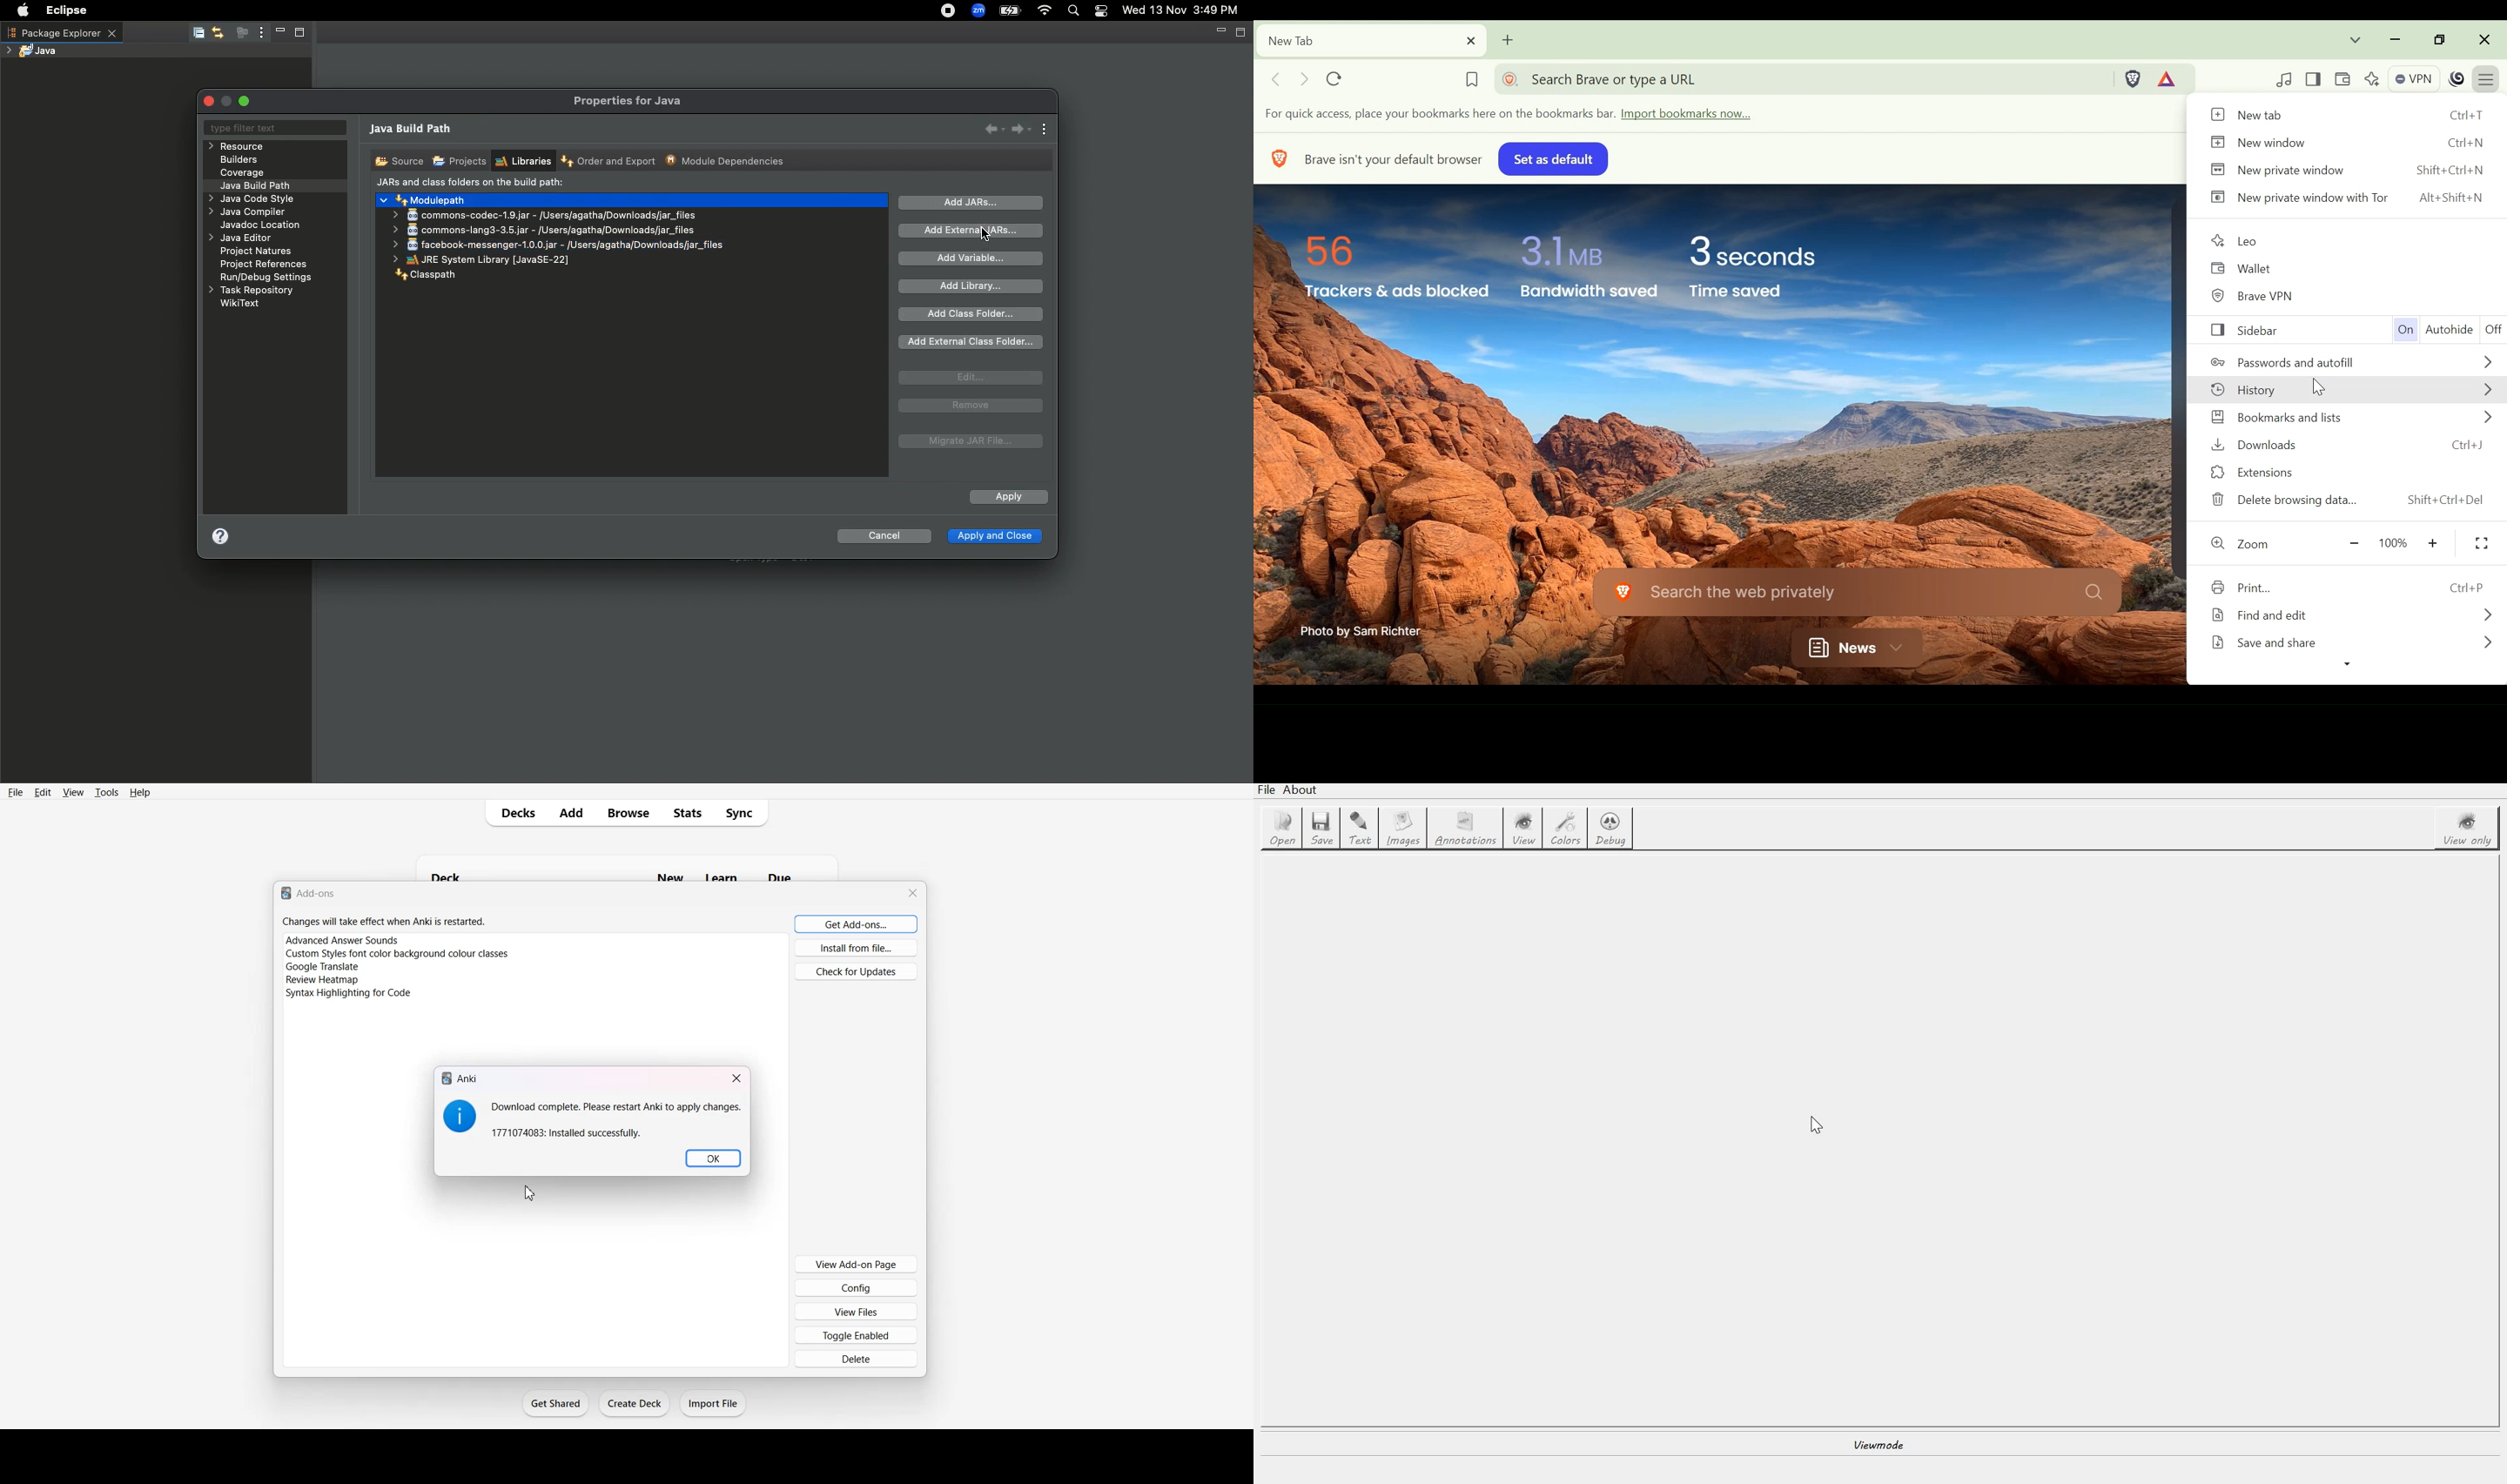 This screenshot has width=2520, height=1484. I want to click on deck, so click(467, 874).